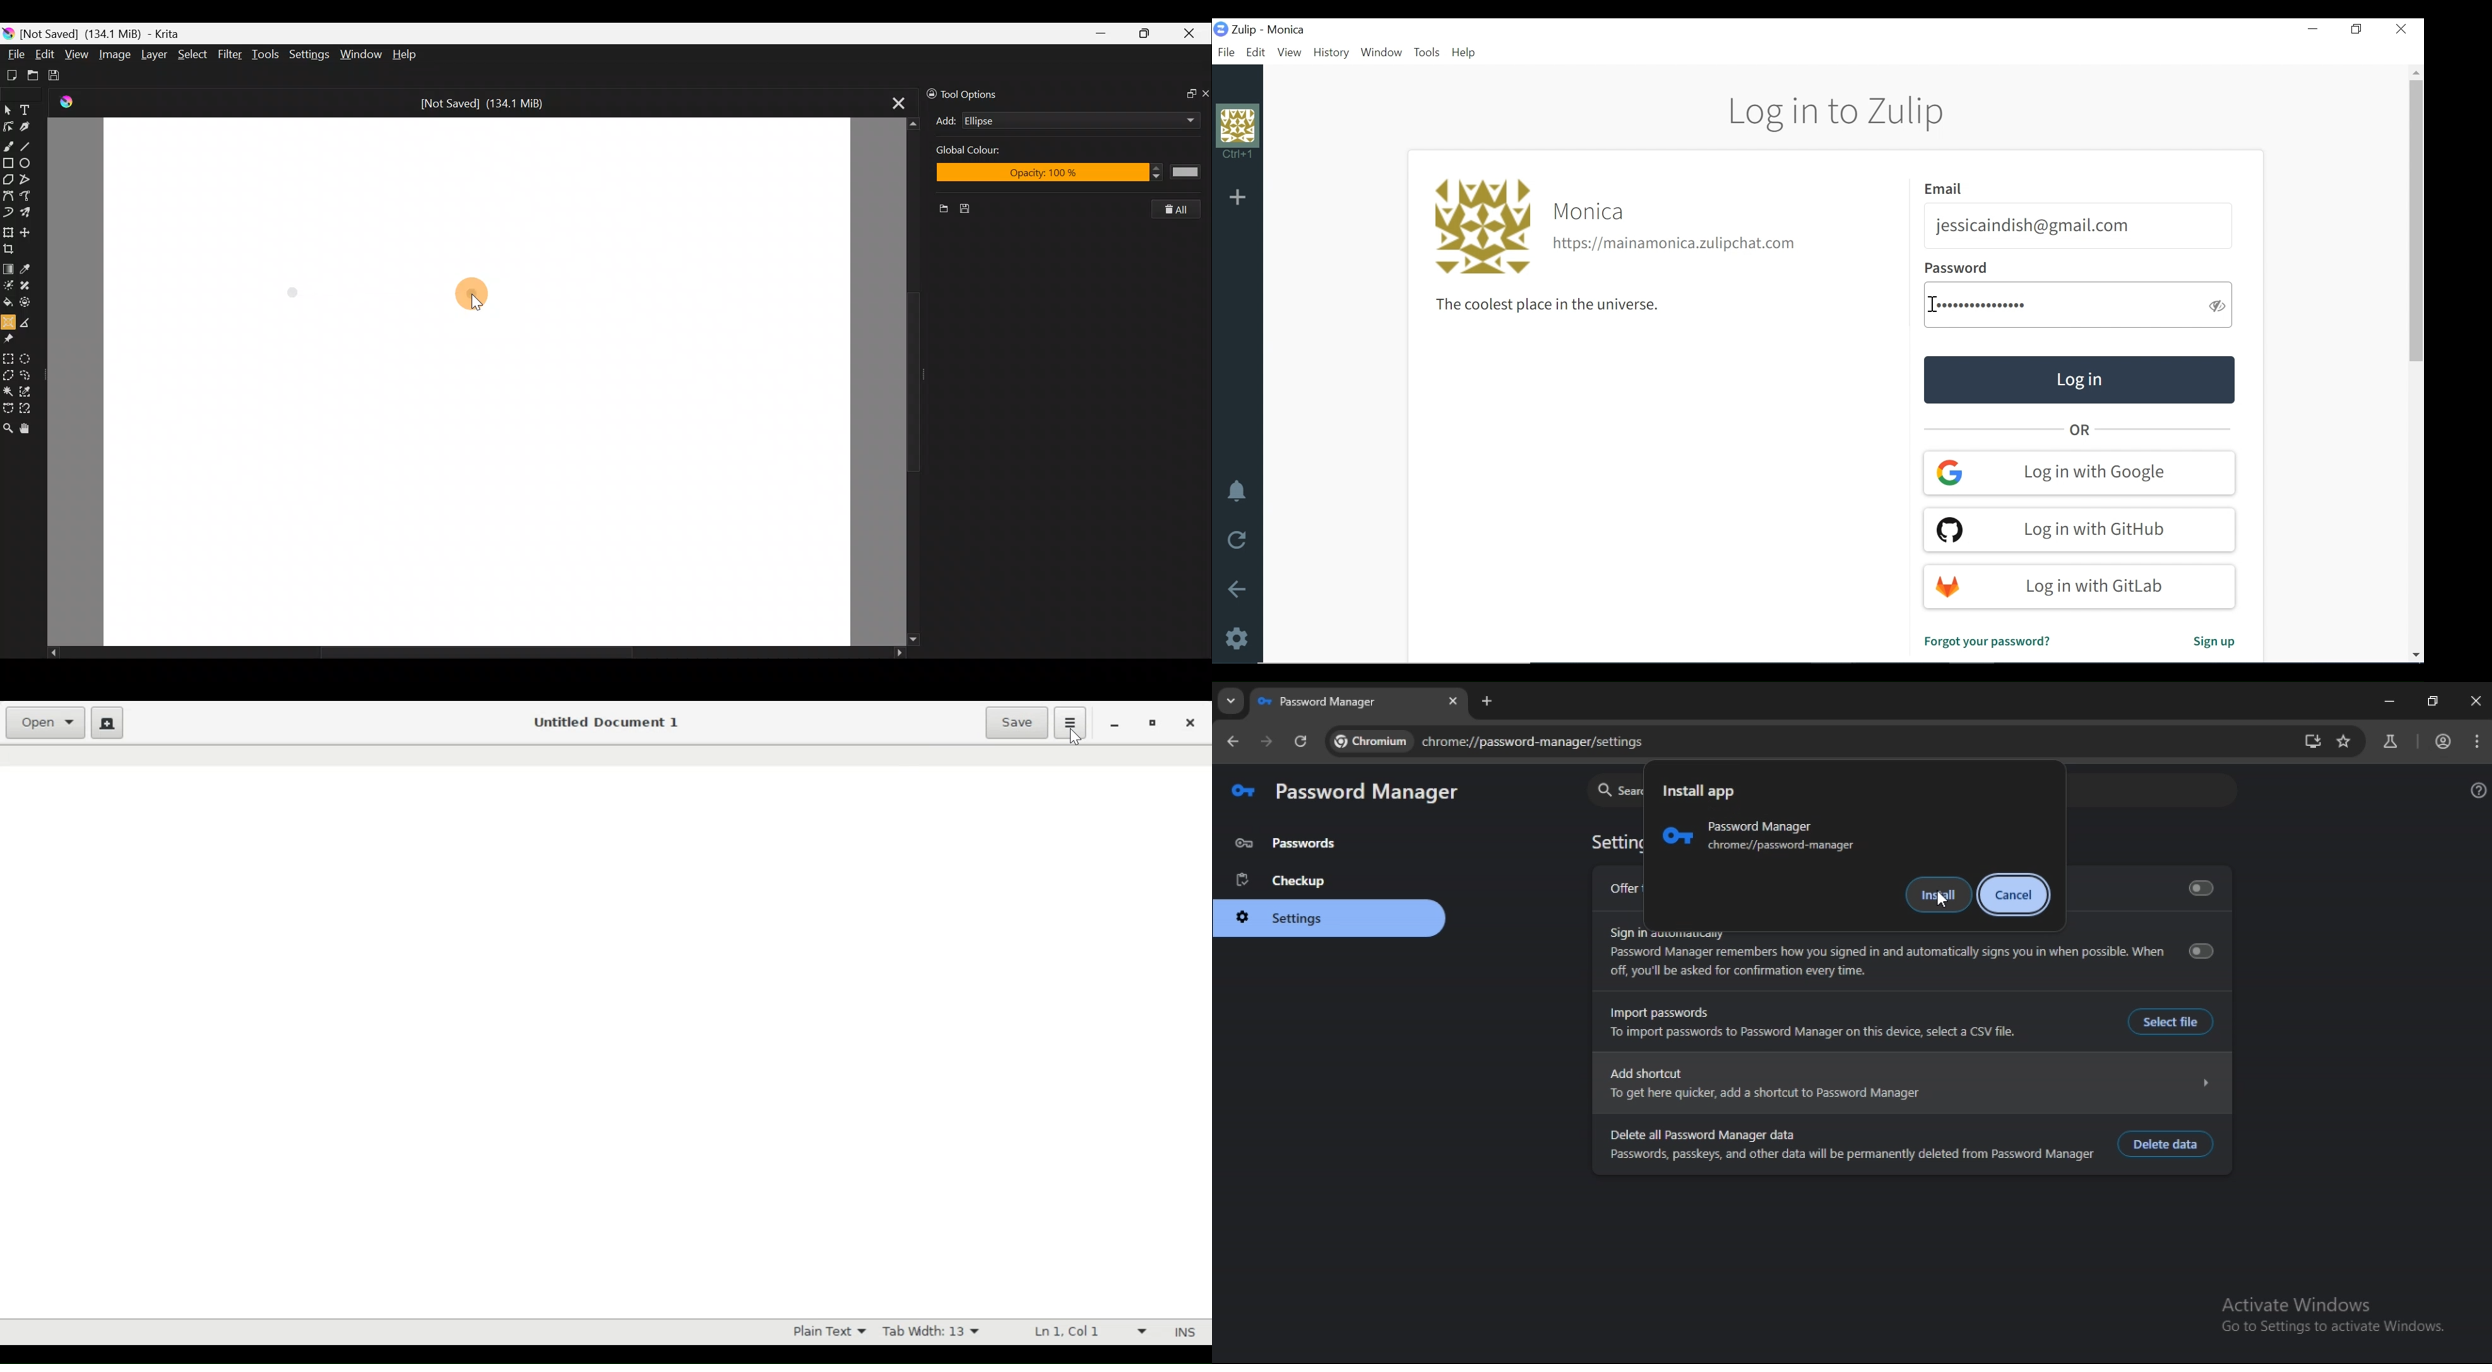 The width and height of the screenshot is (2492, 1372). What do you see at coordinates (1235, 639) in the screenshot?
I see `Settings` at bounding box center [1235, 639].